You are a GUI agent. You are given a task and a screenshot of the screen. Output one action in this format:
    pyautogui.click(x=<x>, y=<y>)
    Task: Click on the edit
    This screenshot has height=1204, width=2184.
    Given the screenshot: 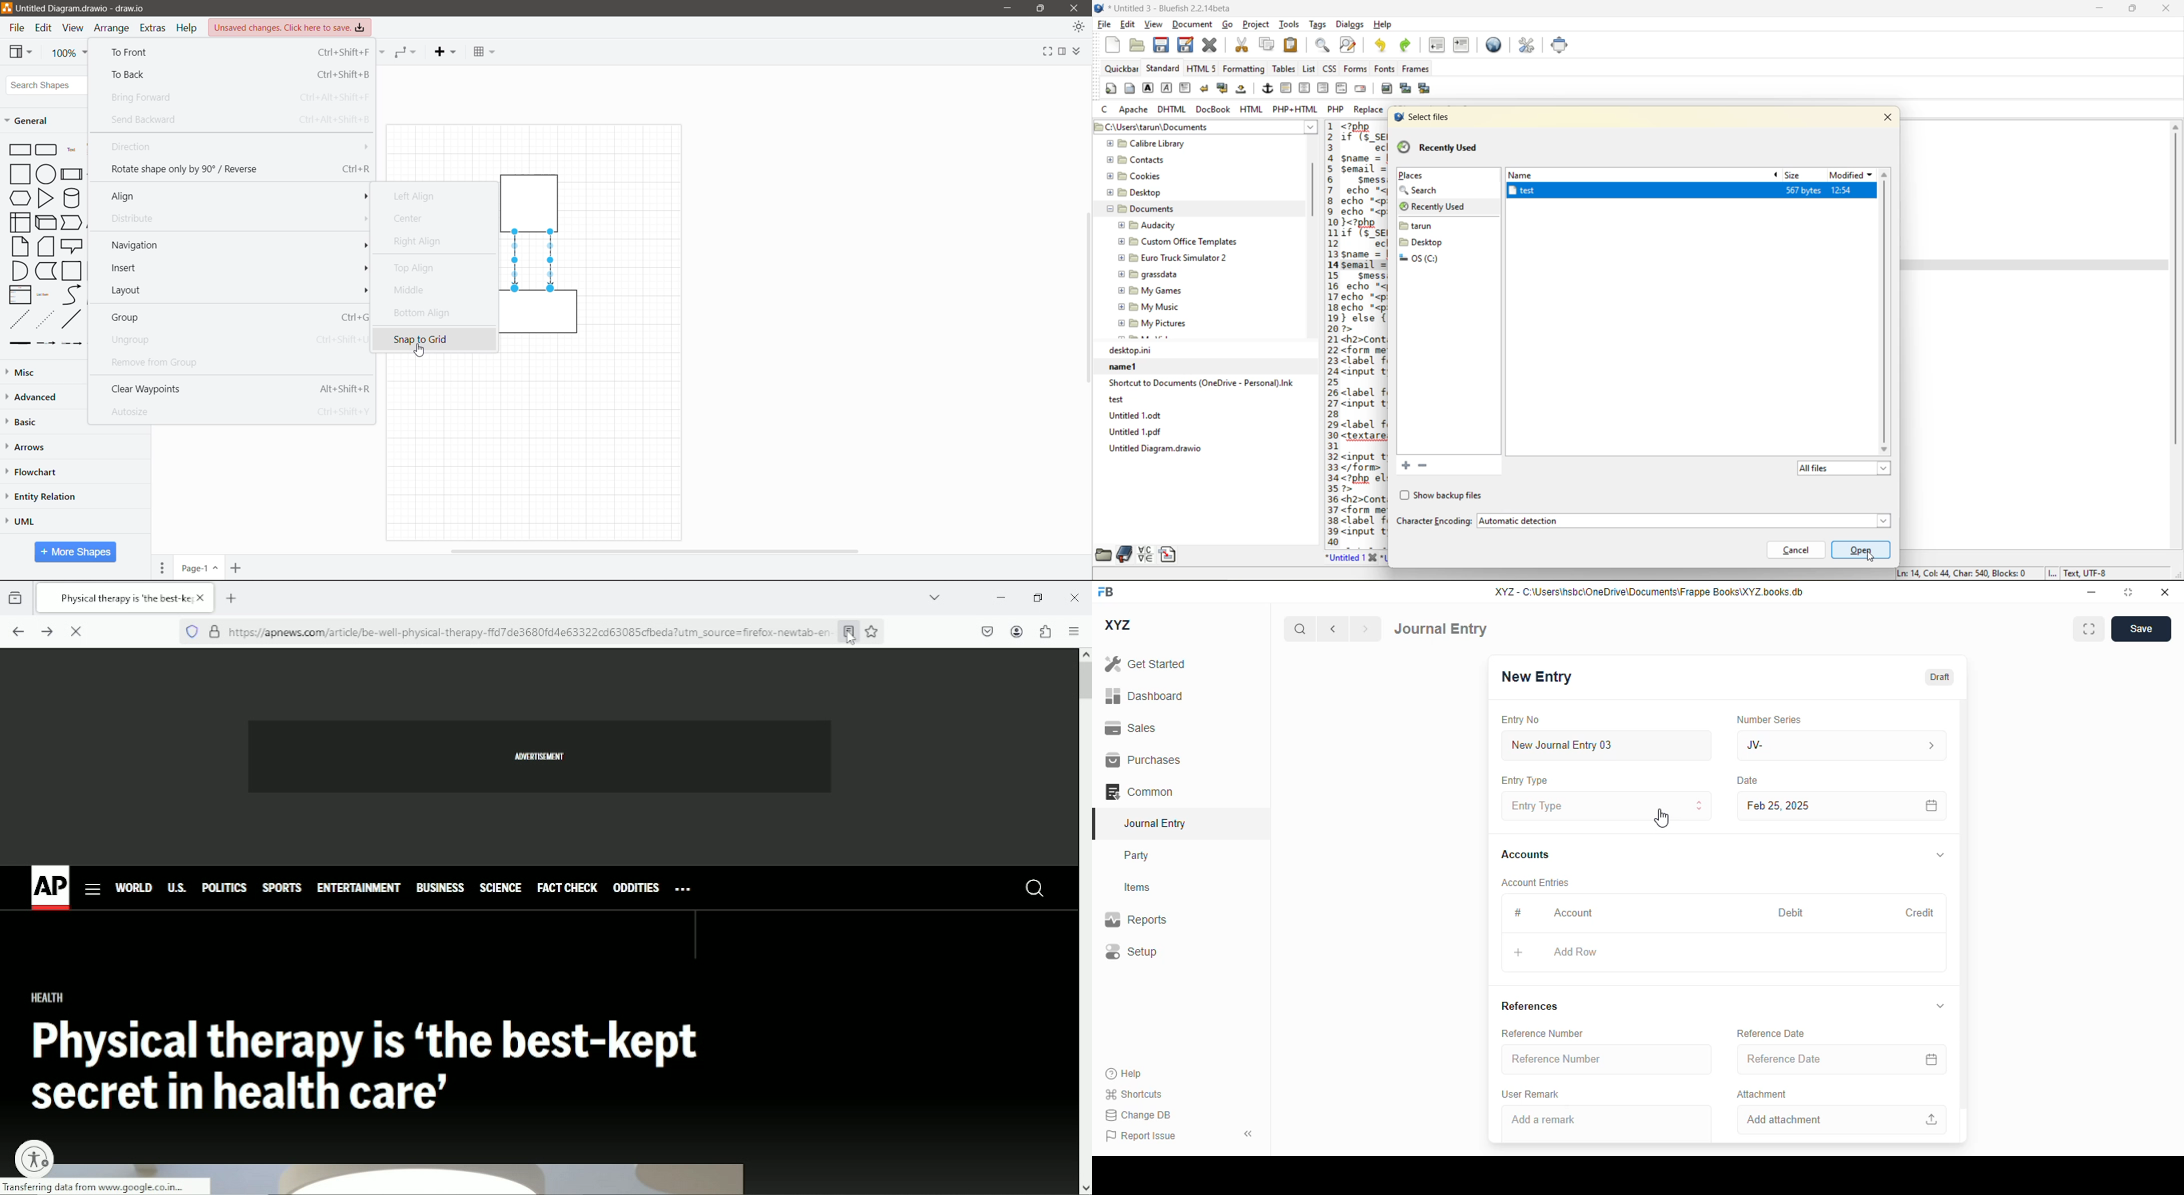 What is the action you would take?
    pyautogui.click(x=1128, y=25)
    